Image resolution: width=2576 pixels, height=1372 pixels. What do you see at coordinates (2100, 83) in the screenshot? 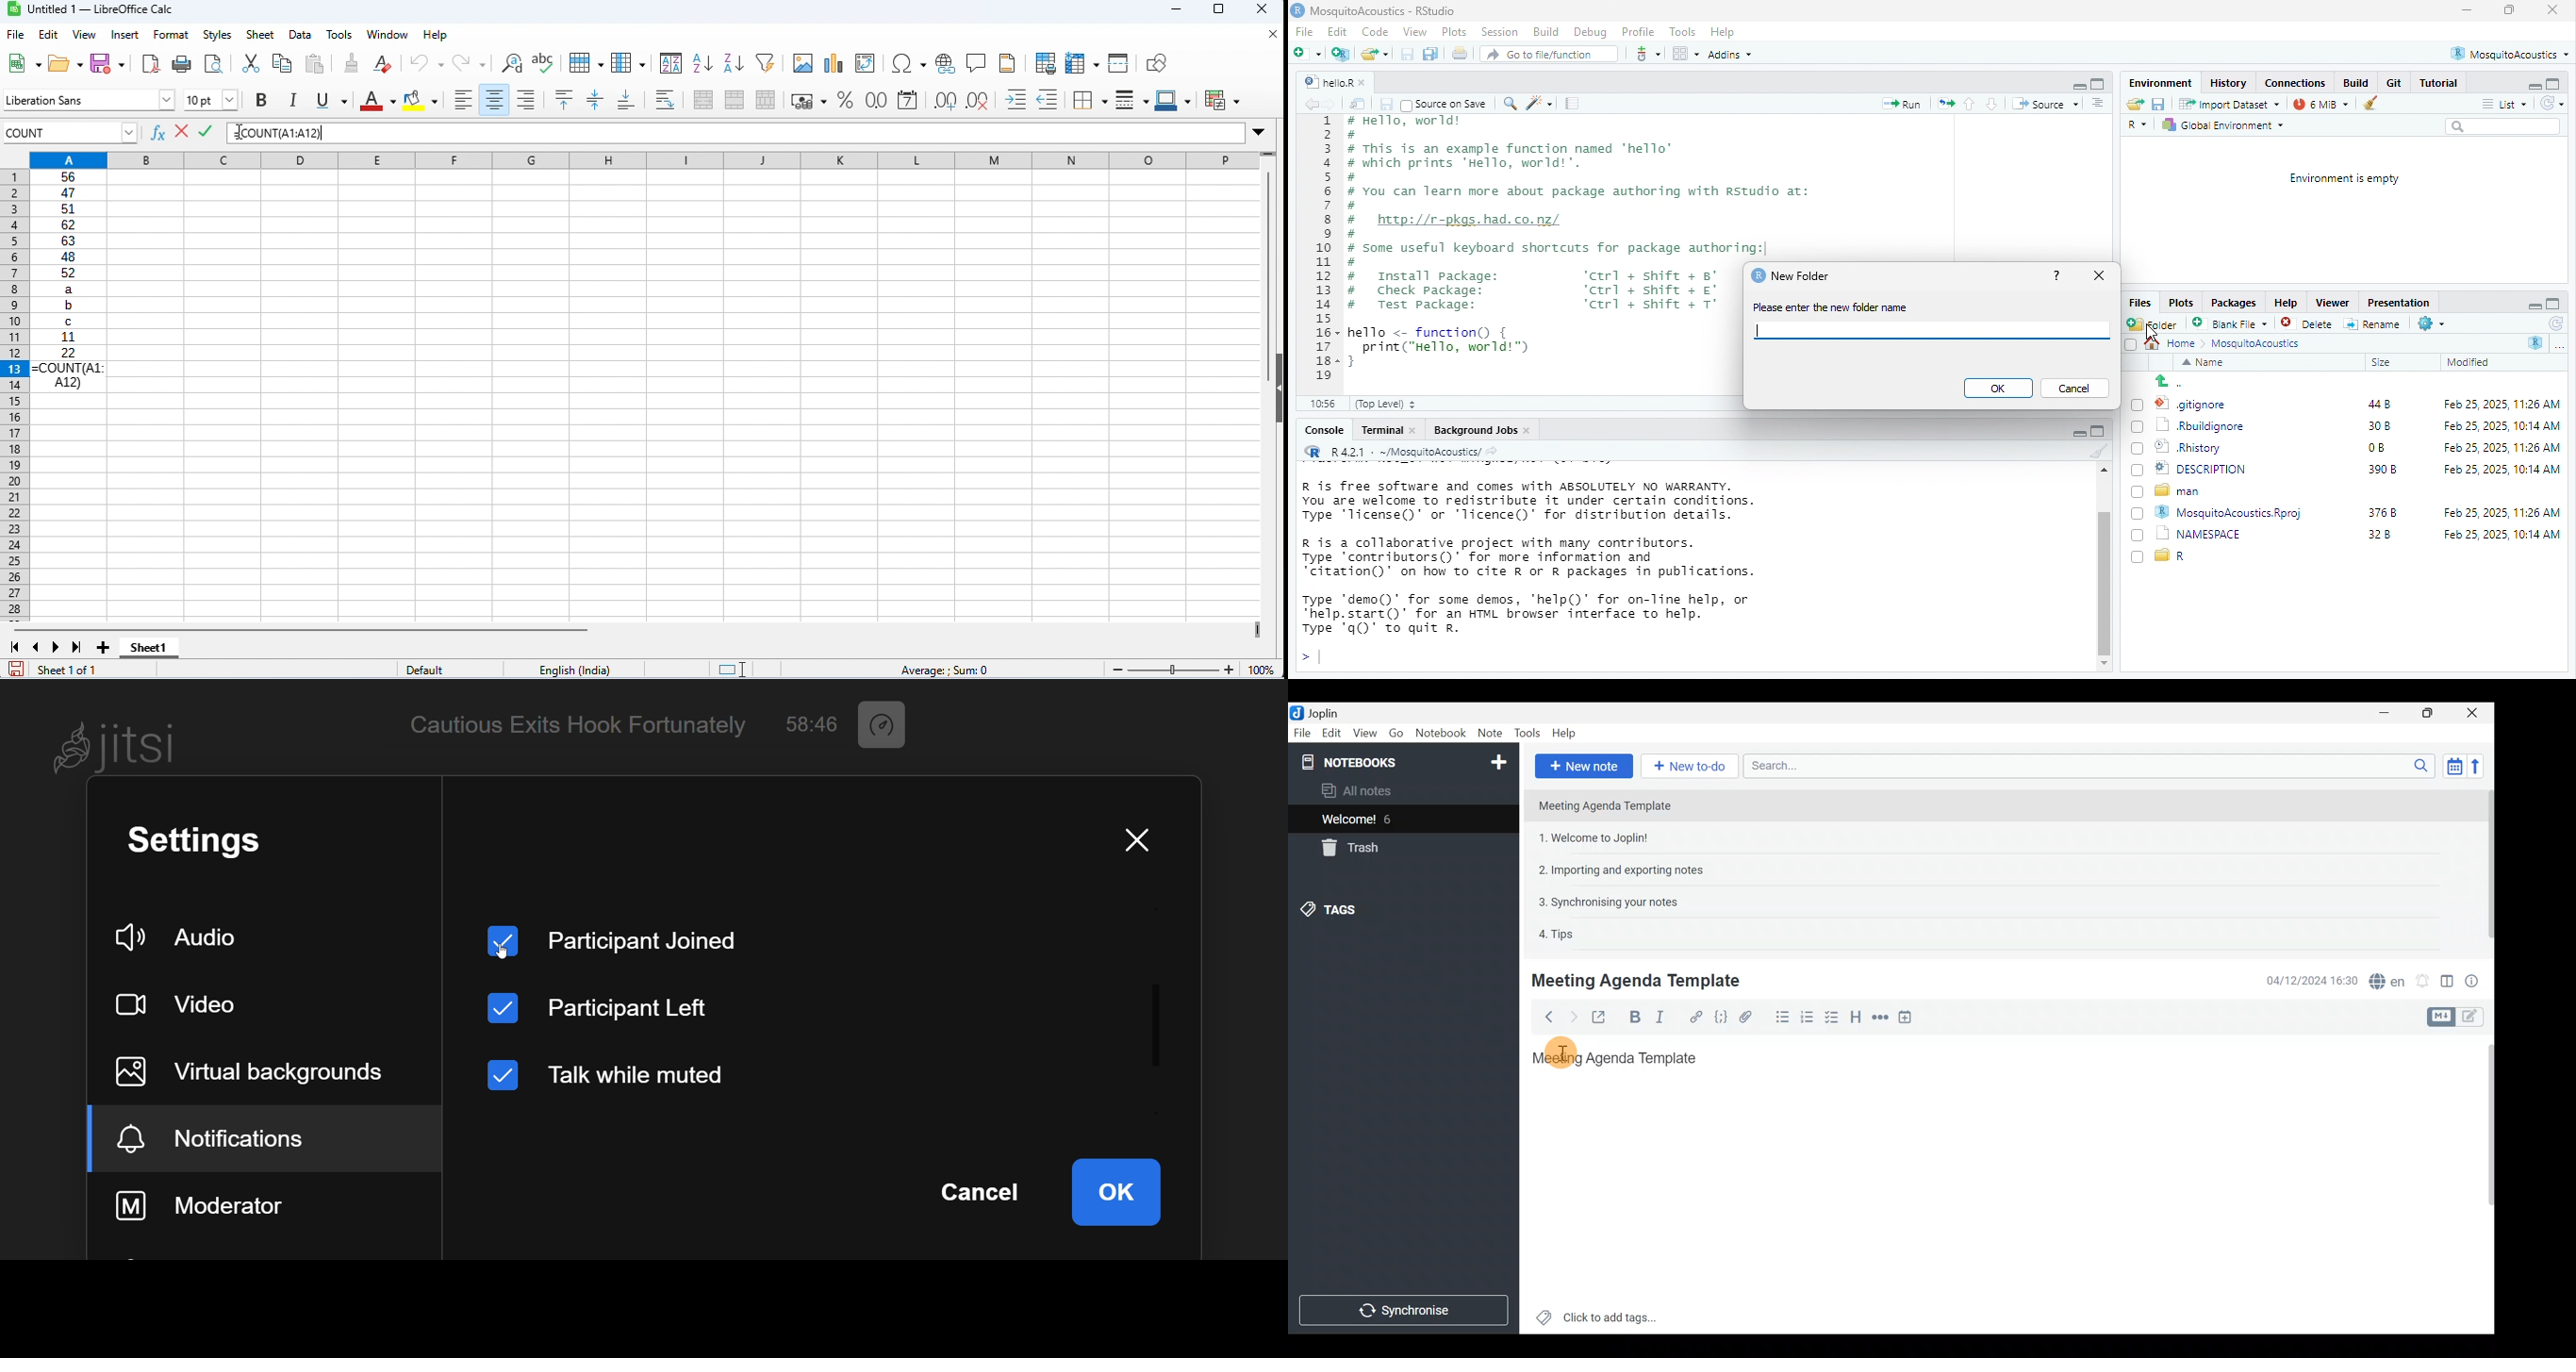
I see `hide console` at bounding box center [2100, 83].